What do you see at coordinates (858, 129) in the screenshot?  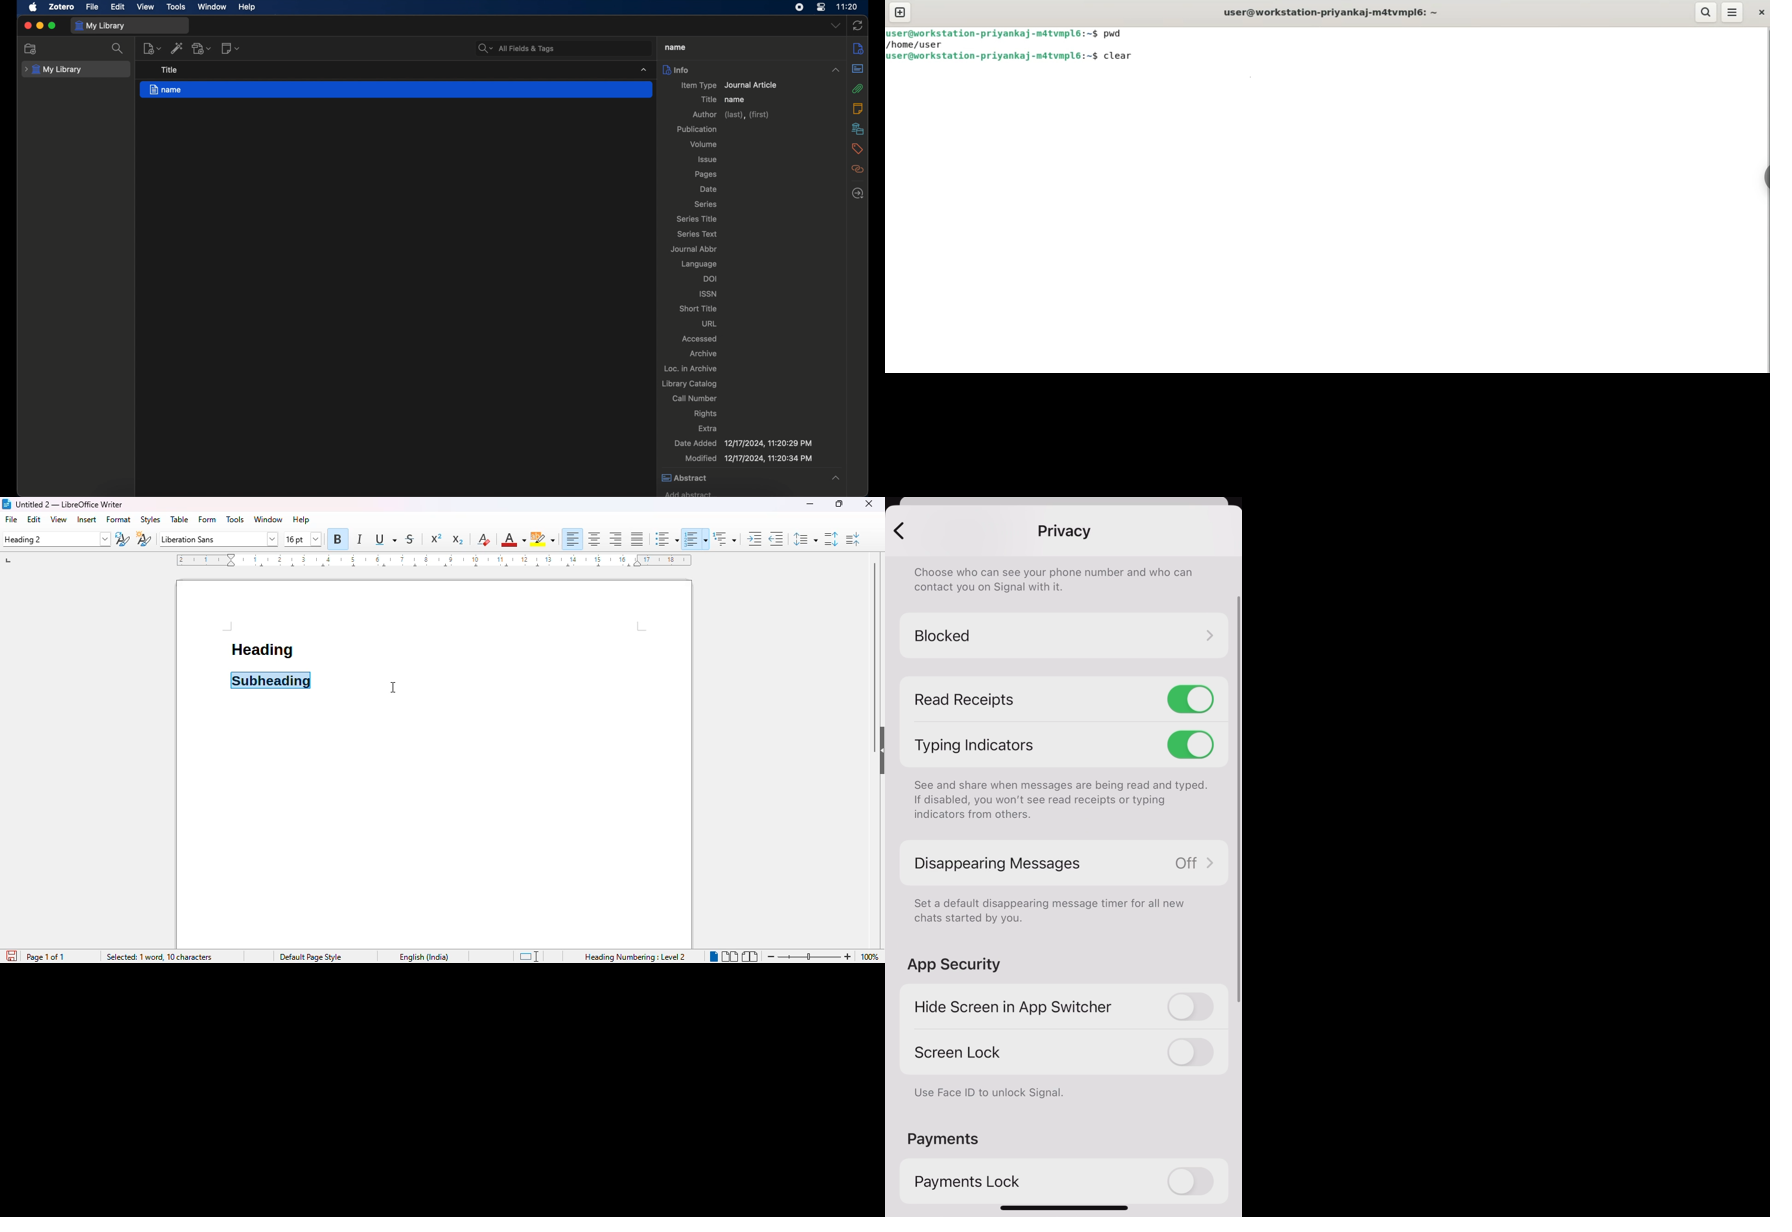 I see `libraries` at bounding box center [858, 129].